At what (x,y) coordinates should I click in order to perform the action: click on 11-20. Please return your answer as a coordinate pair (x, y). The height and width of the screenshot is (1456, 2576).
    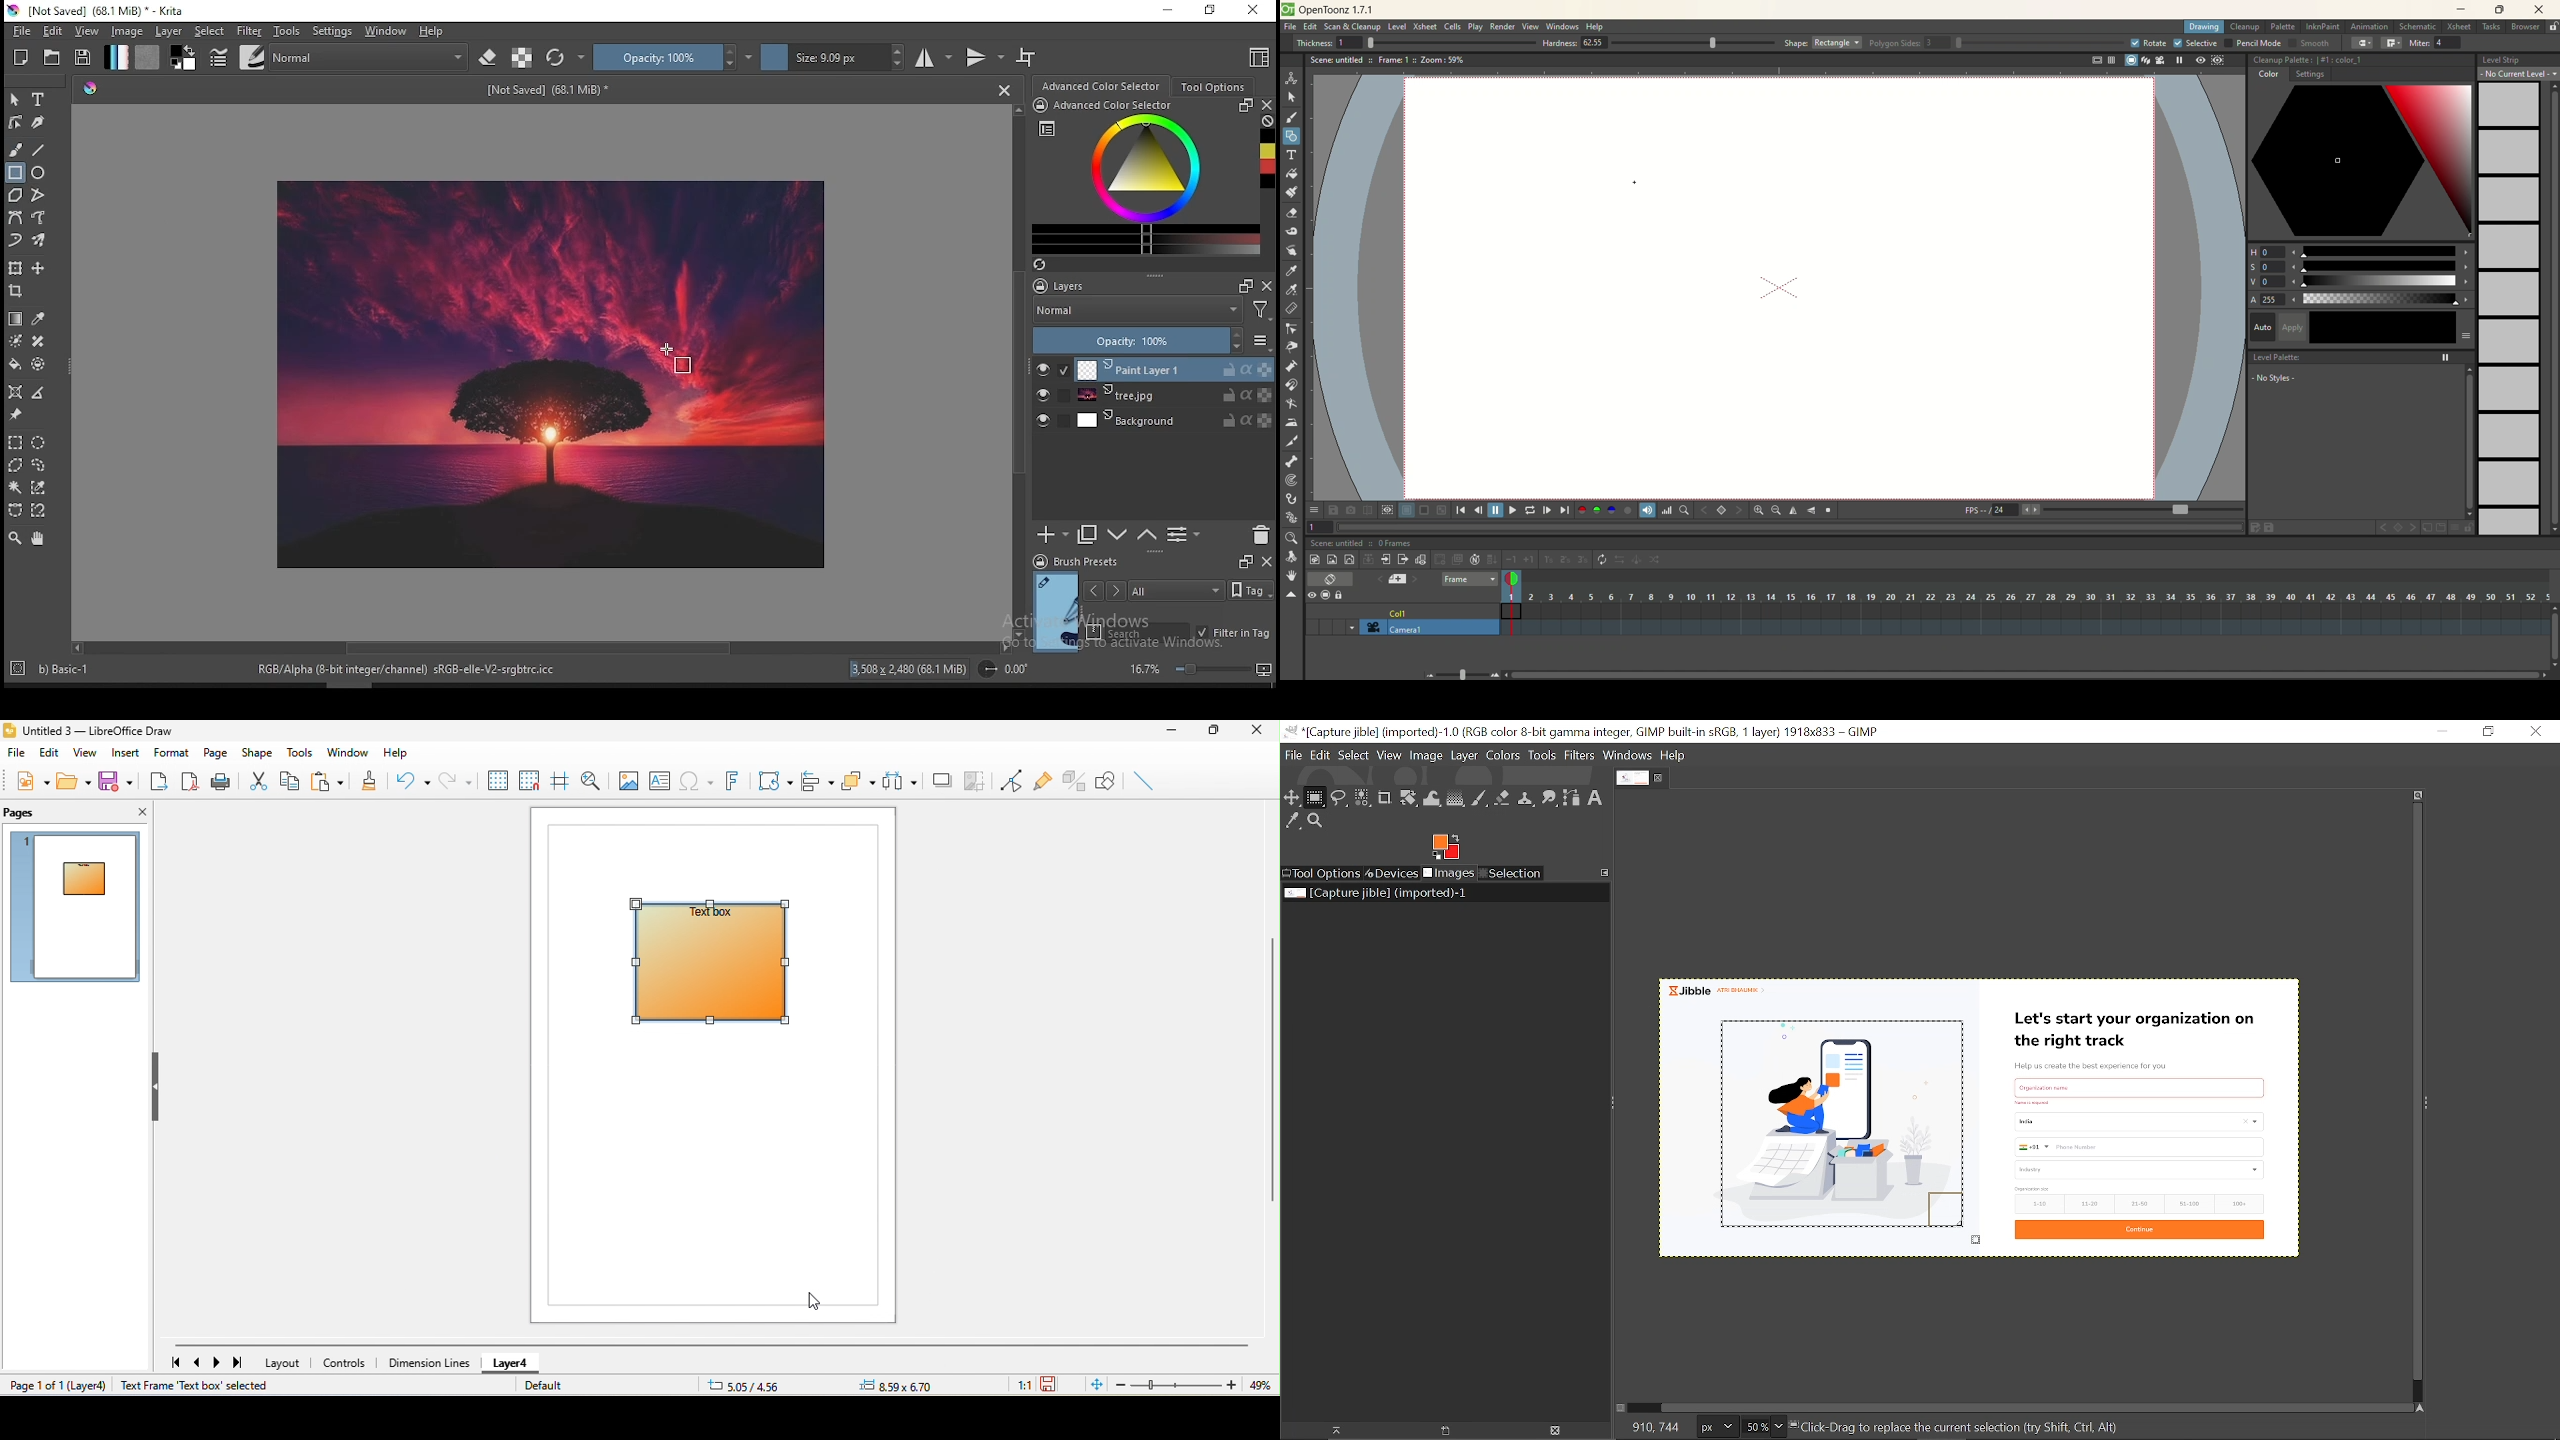
    Looking at the image, I should click on (2088, 1204).